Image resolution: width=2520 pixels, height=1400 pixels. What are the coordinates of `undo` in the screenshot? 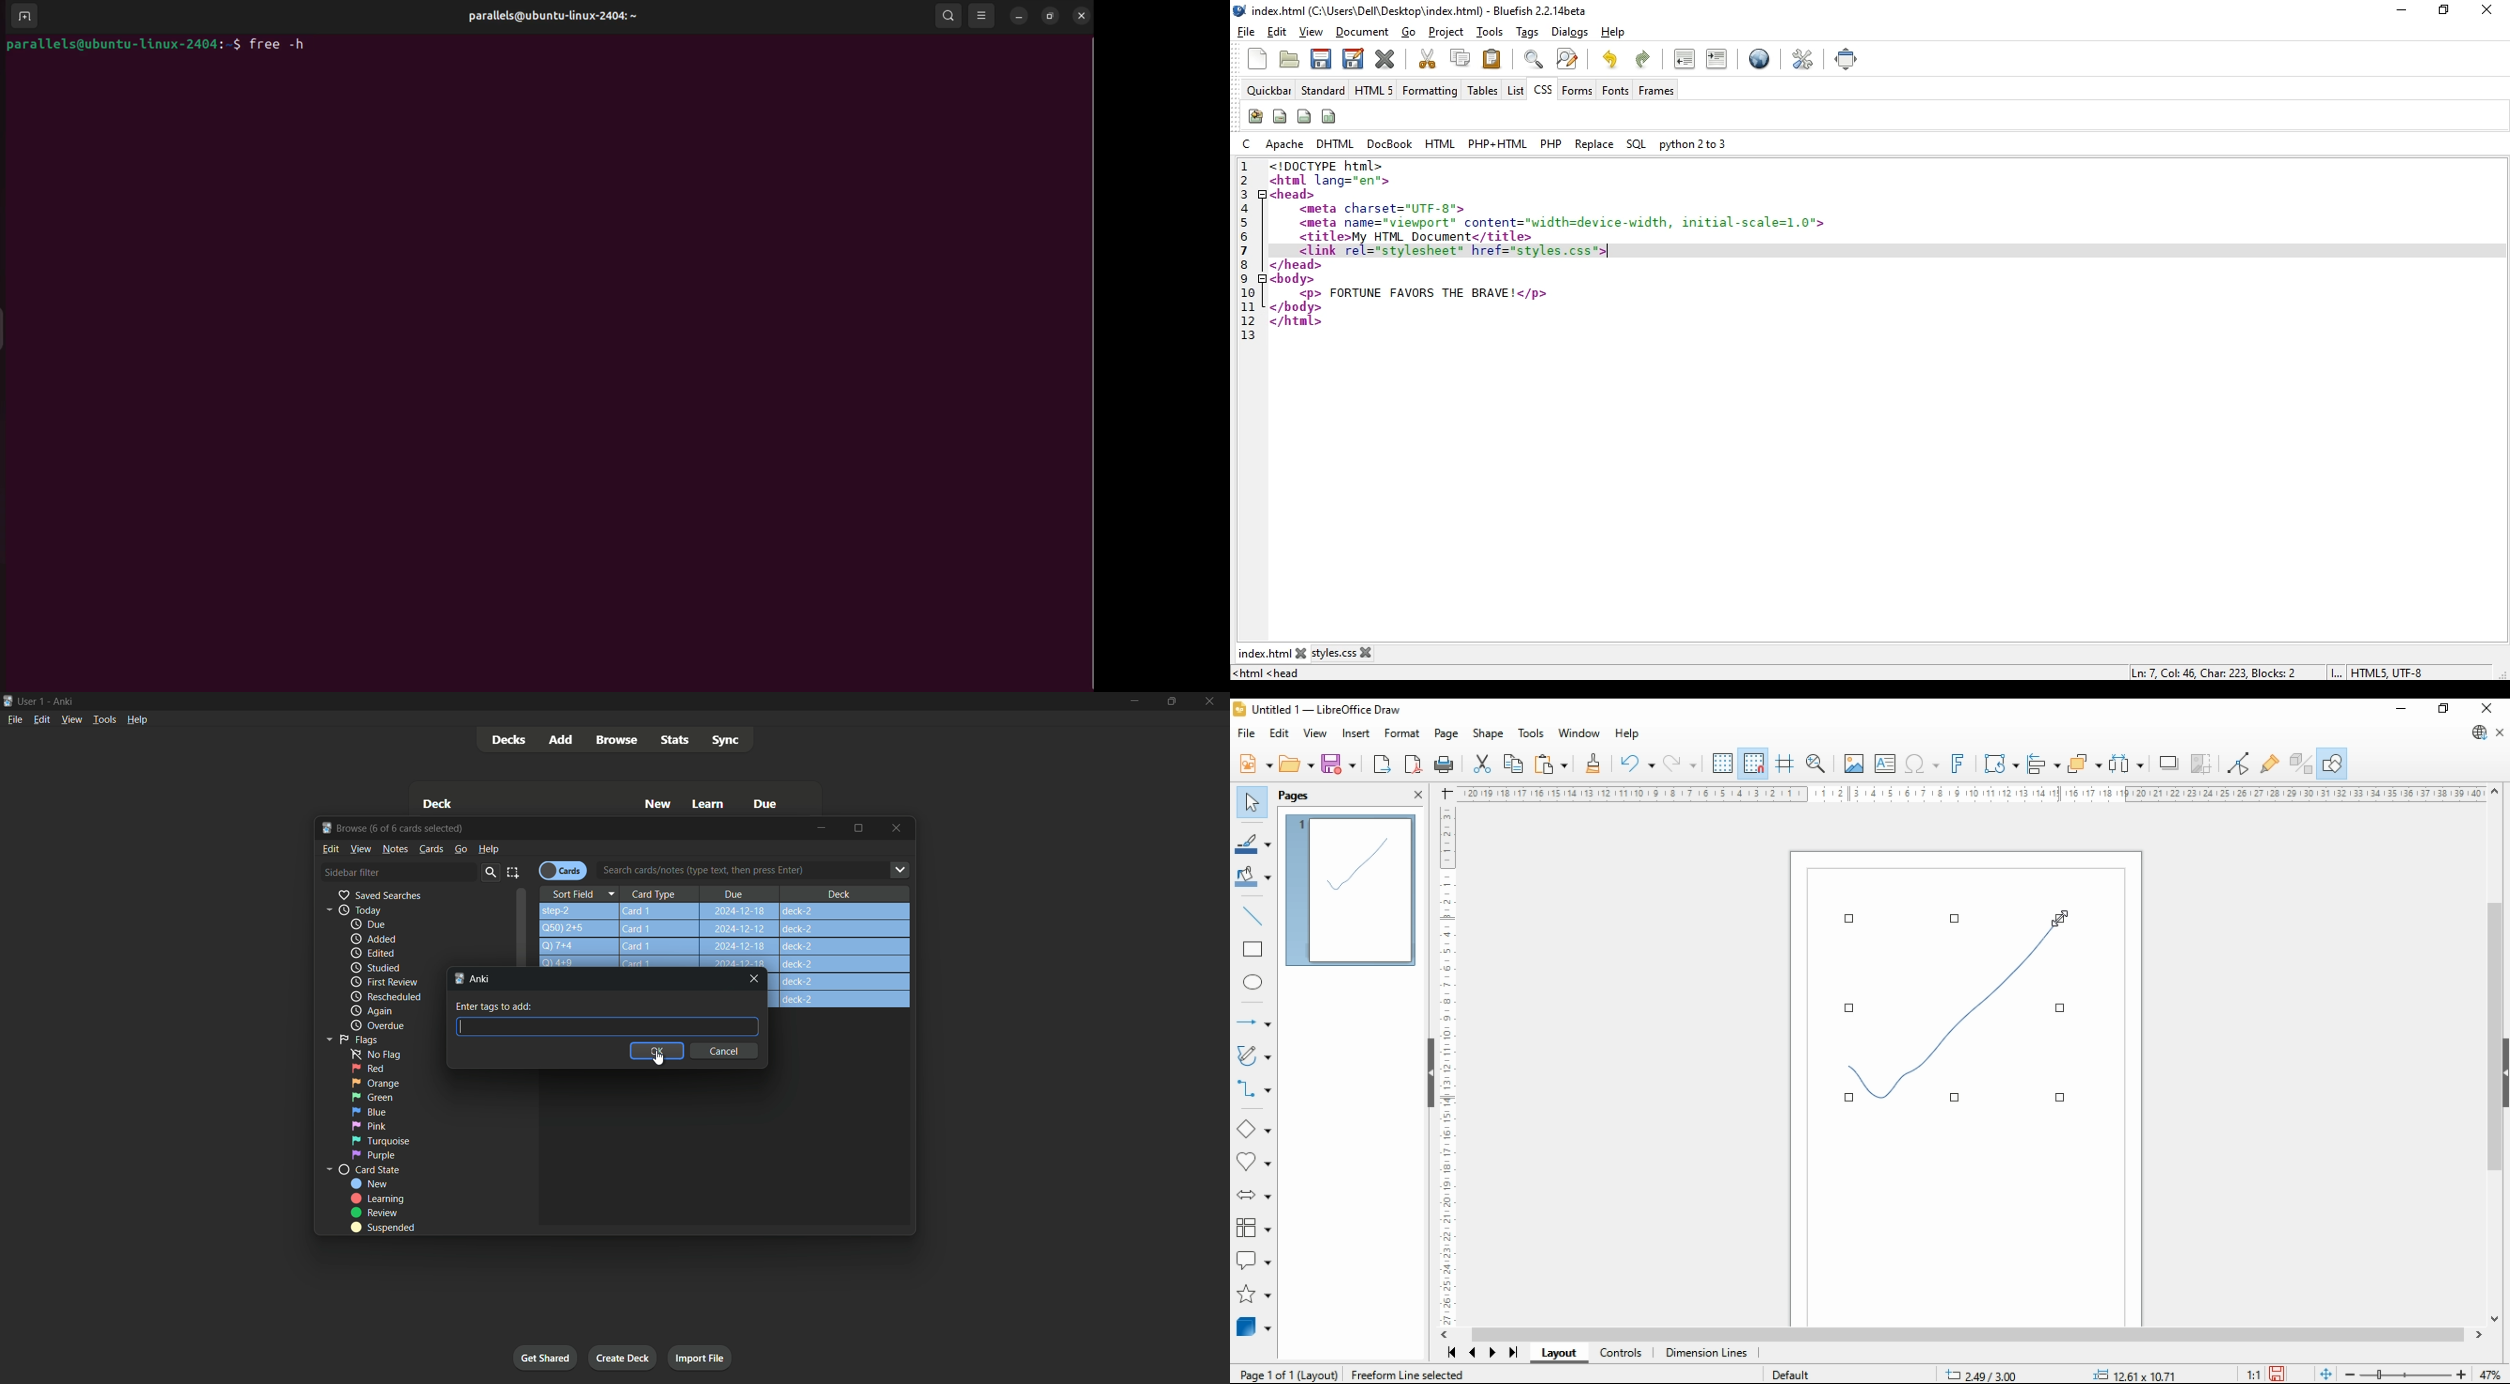 It's located at (1638, 764).